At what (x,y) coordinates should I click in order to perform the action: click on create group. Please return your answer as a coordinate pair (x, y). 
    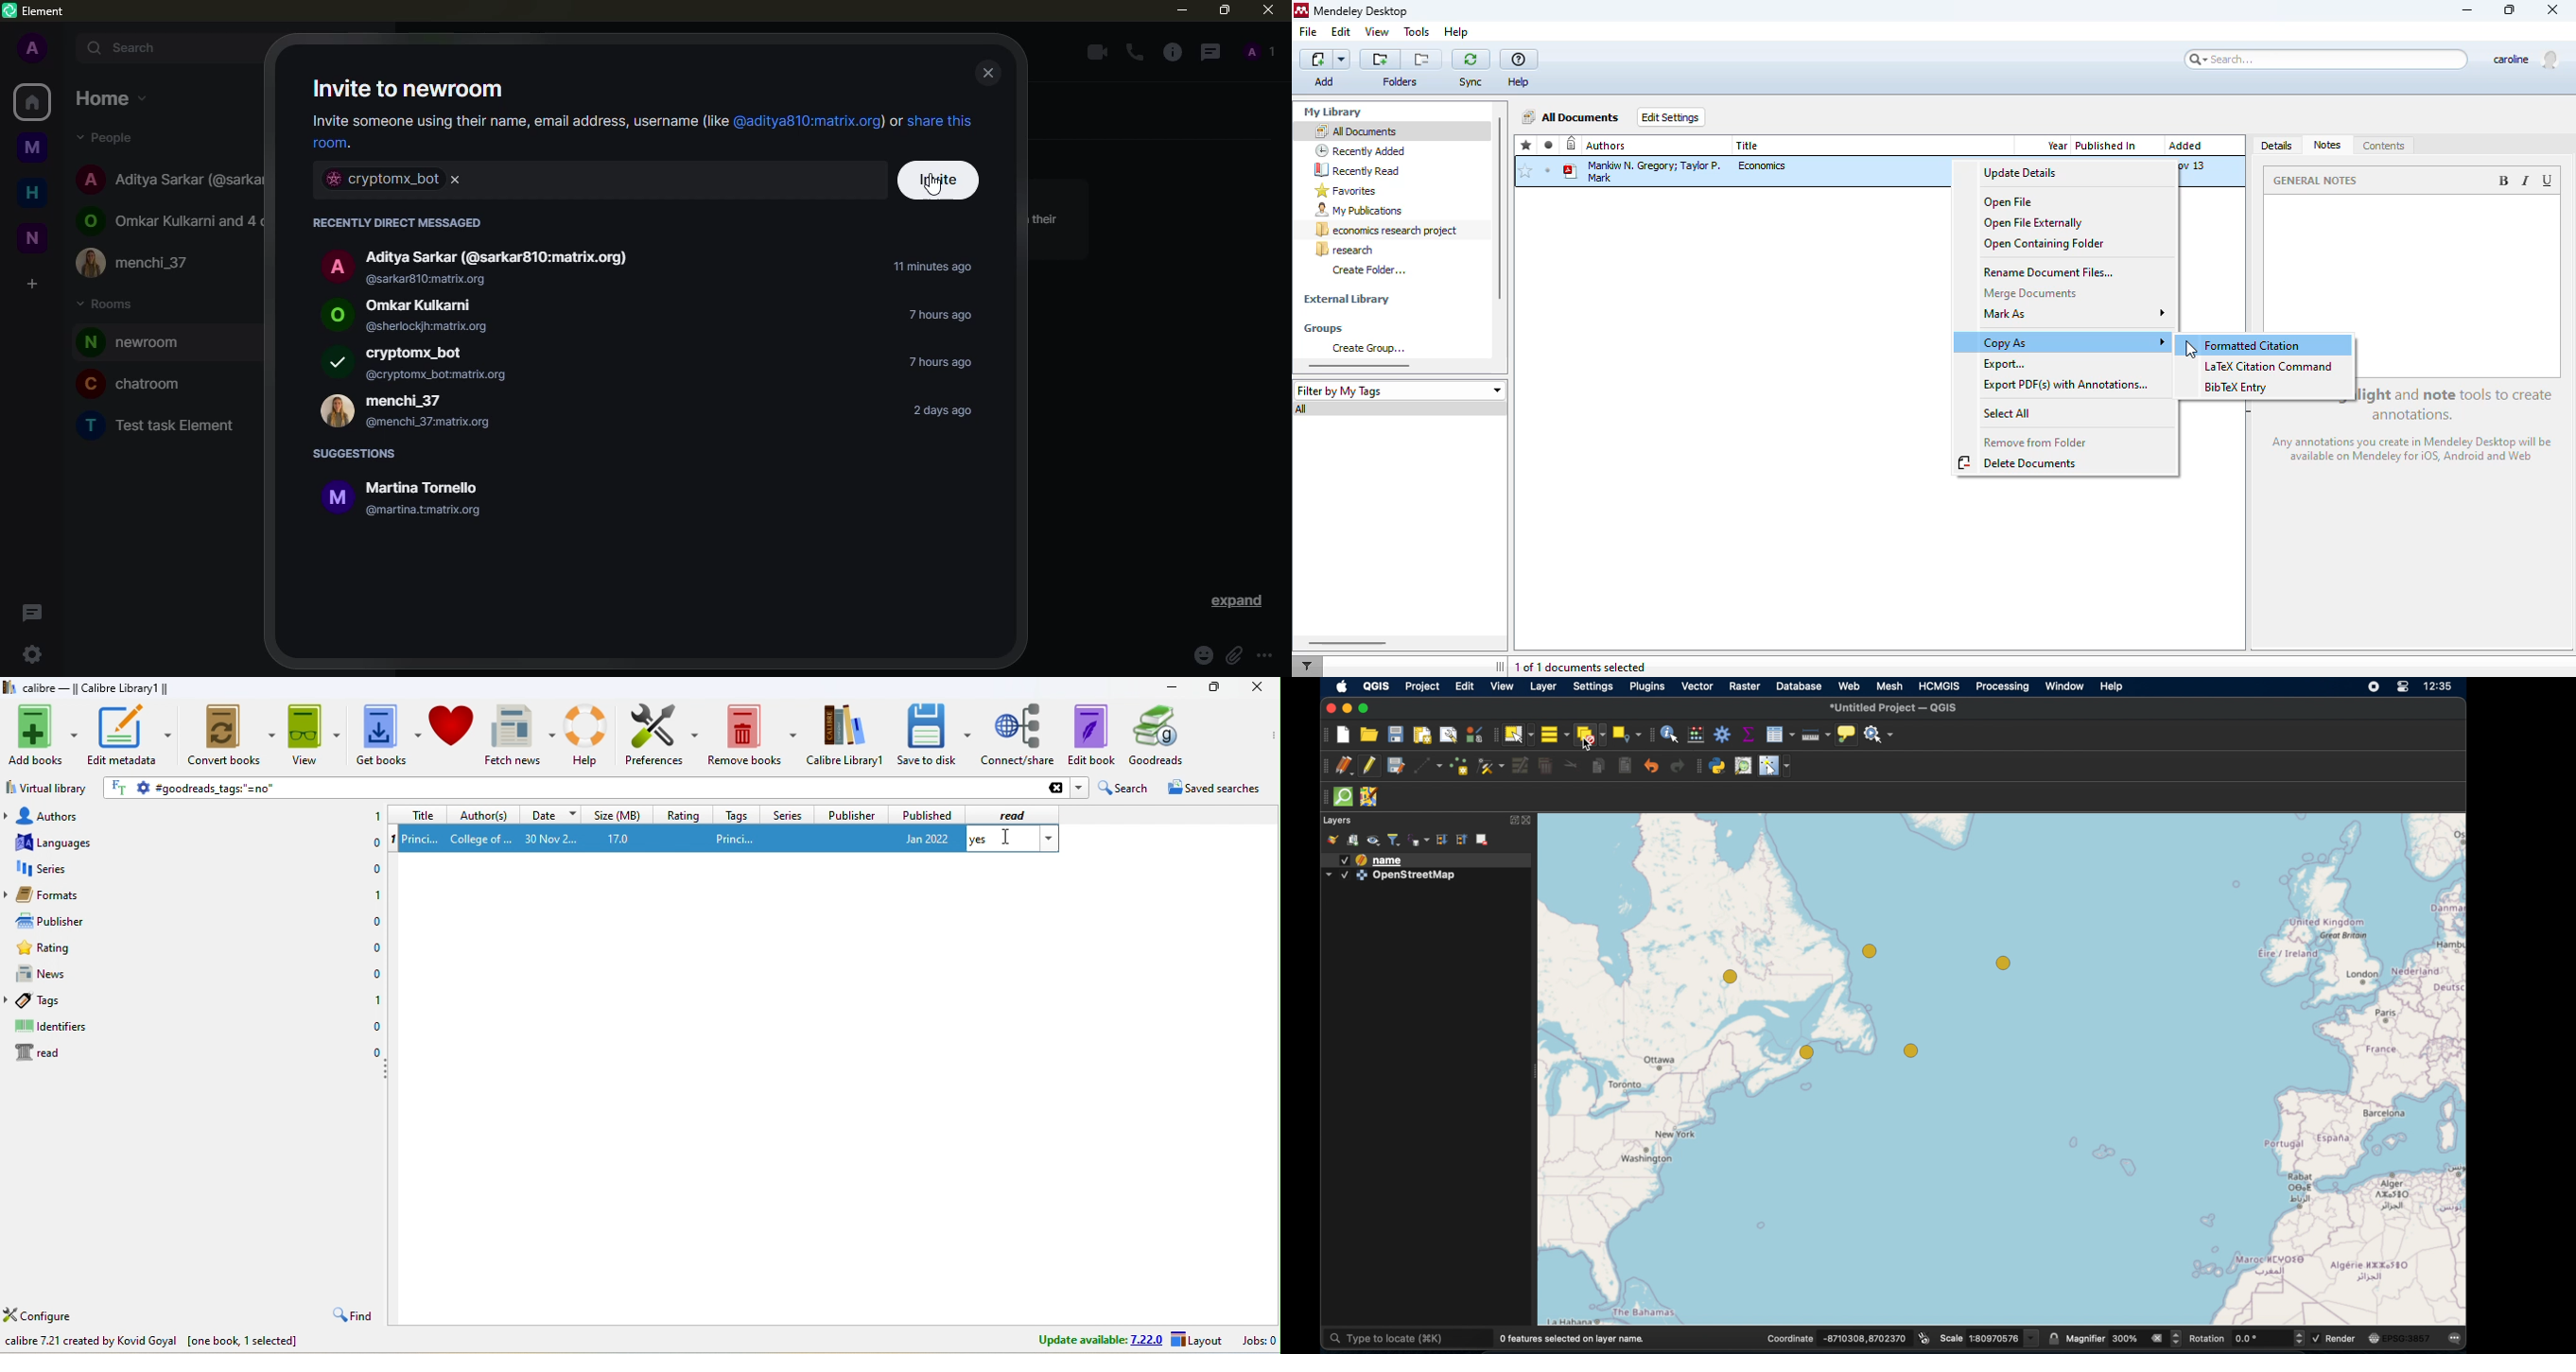
    Looking at the image, I should click on (1368, 348).